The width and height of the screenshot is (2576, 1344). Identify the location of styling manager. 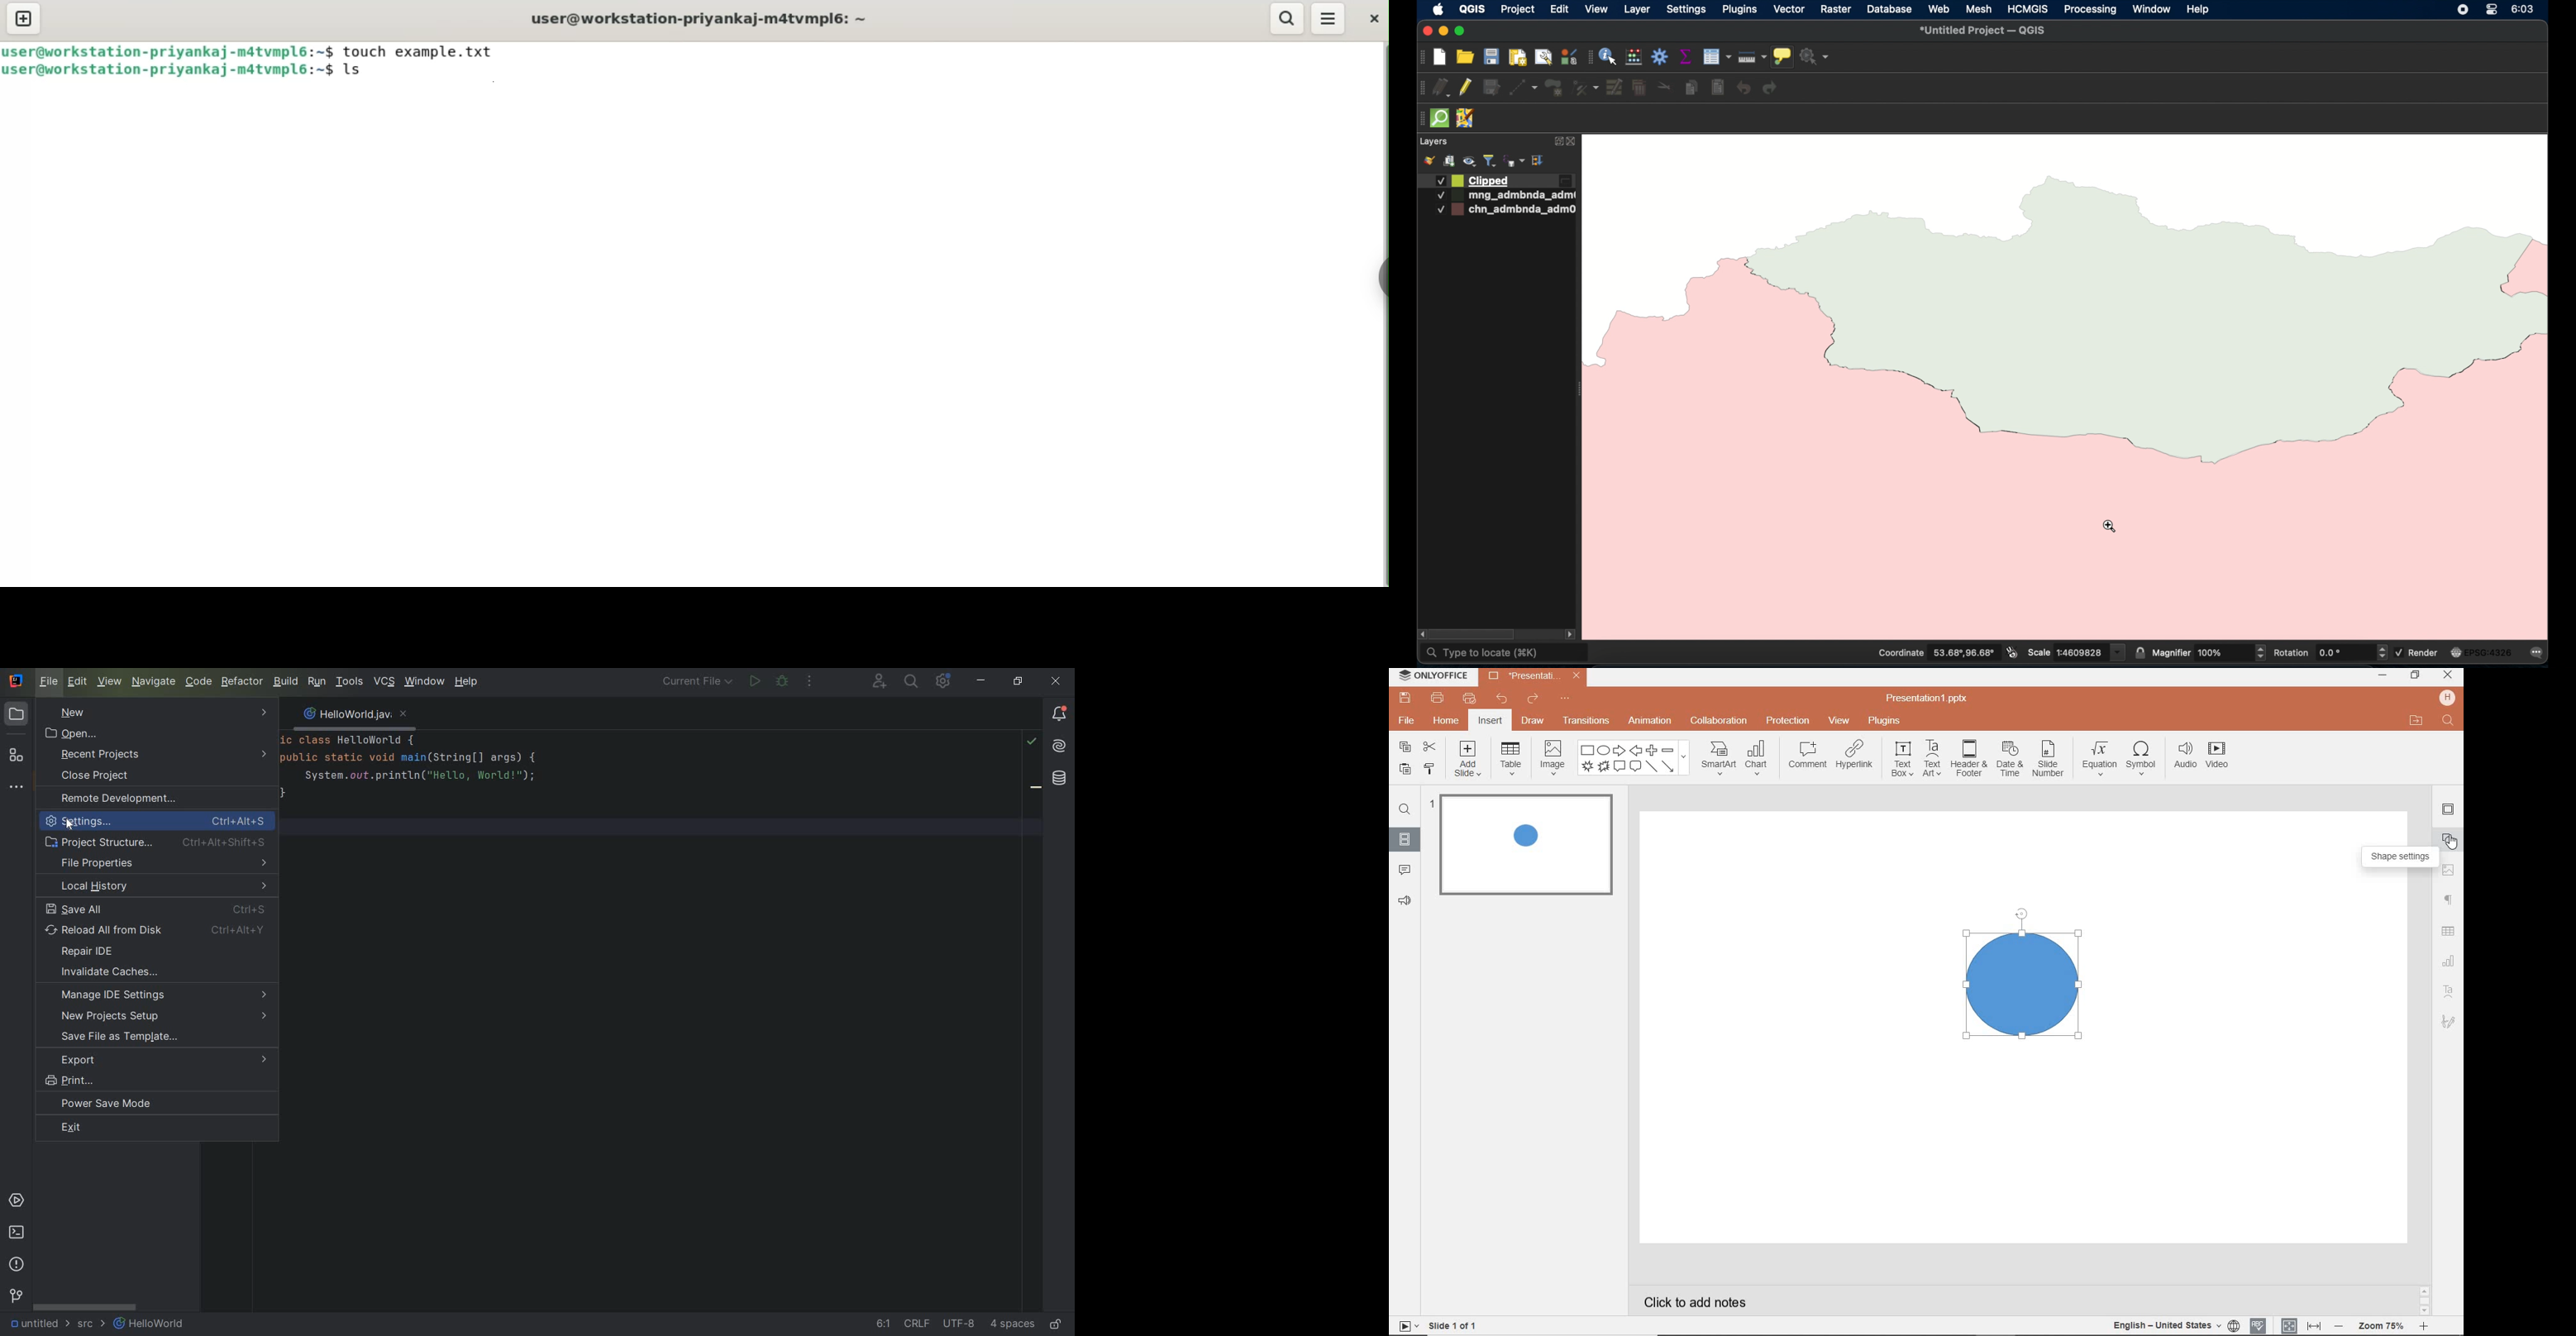
(1568, 56).